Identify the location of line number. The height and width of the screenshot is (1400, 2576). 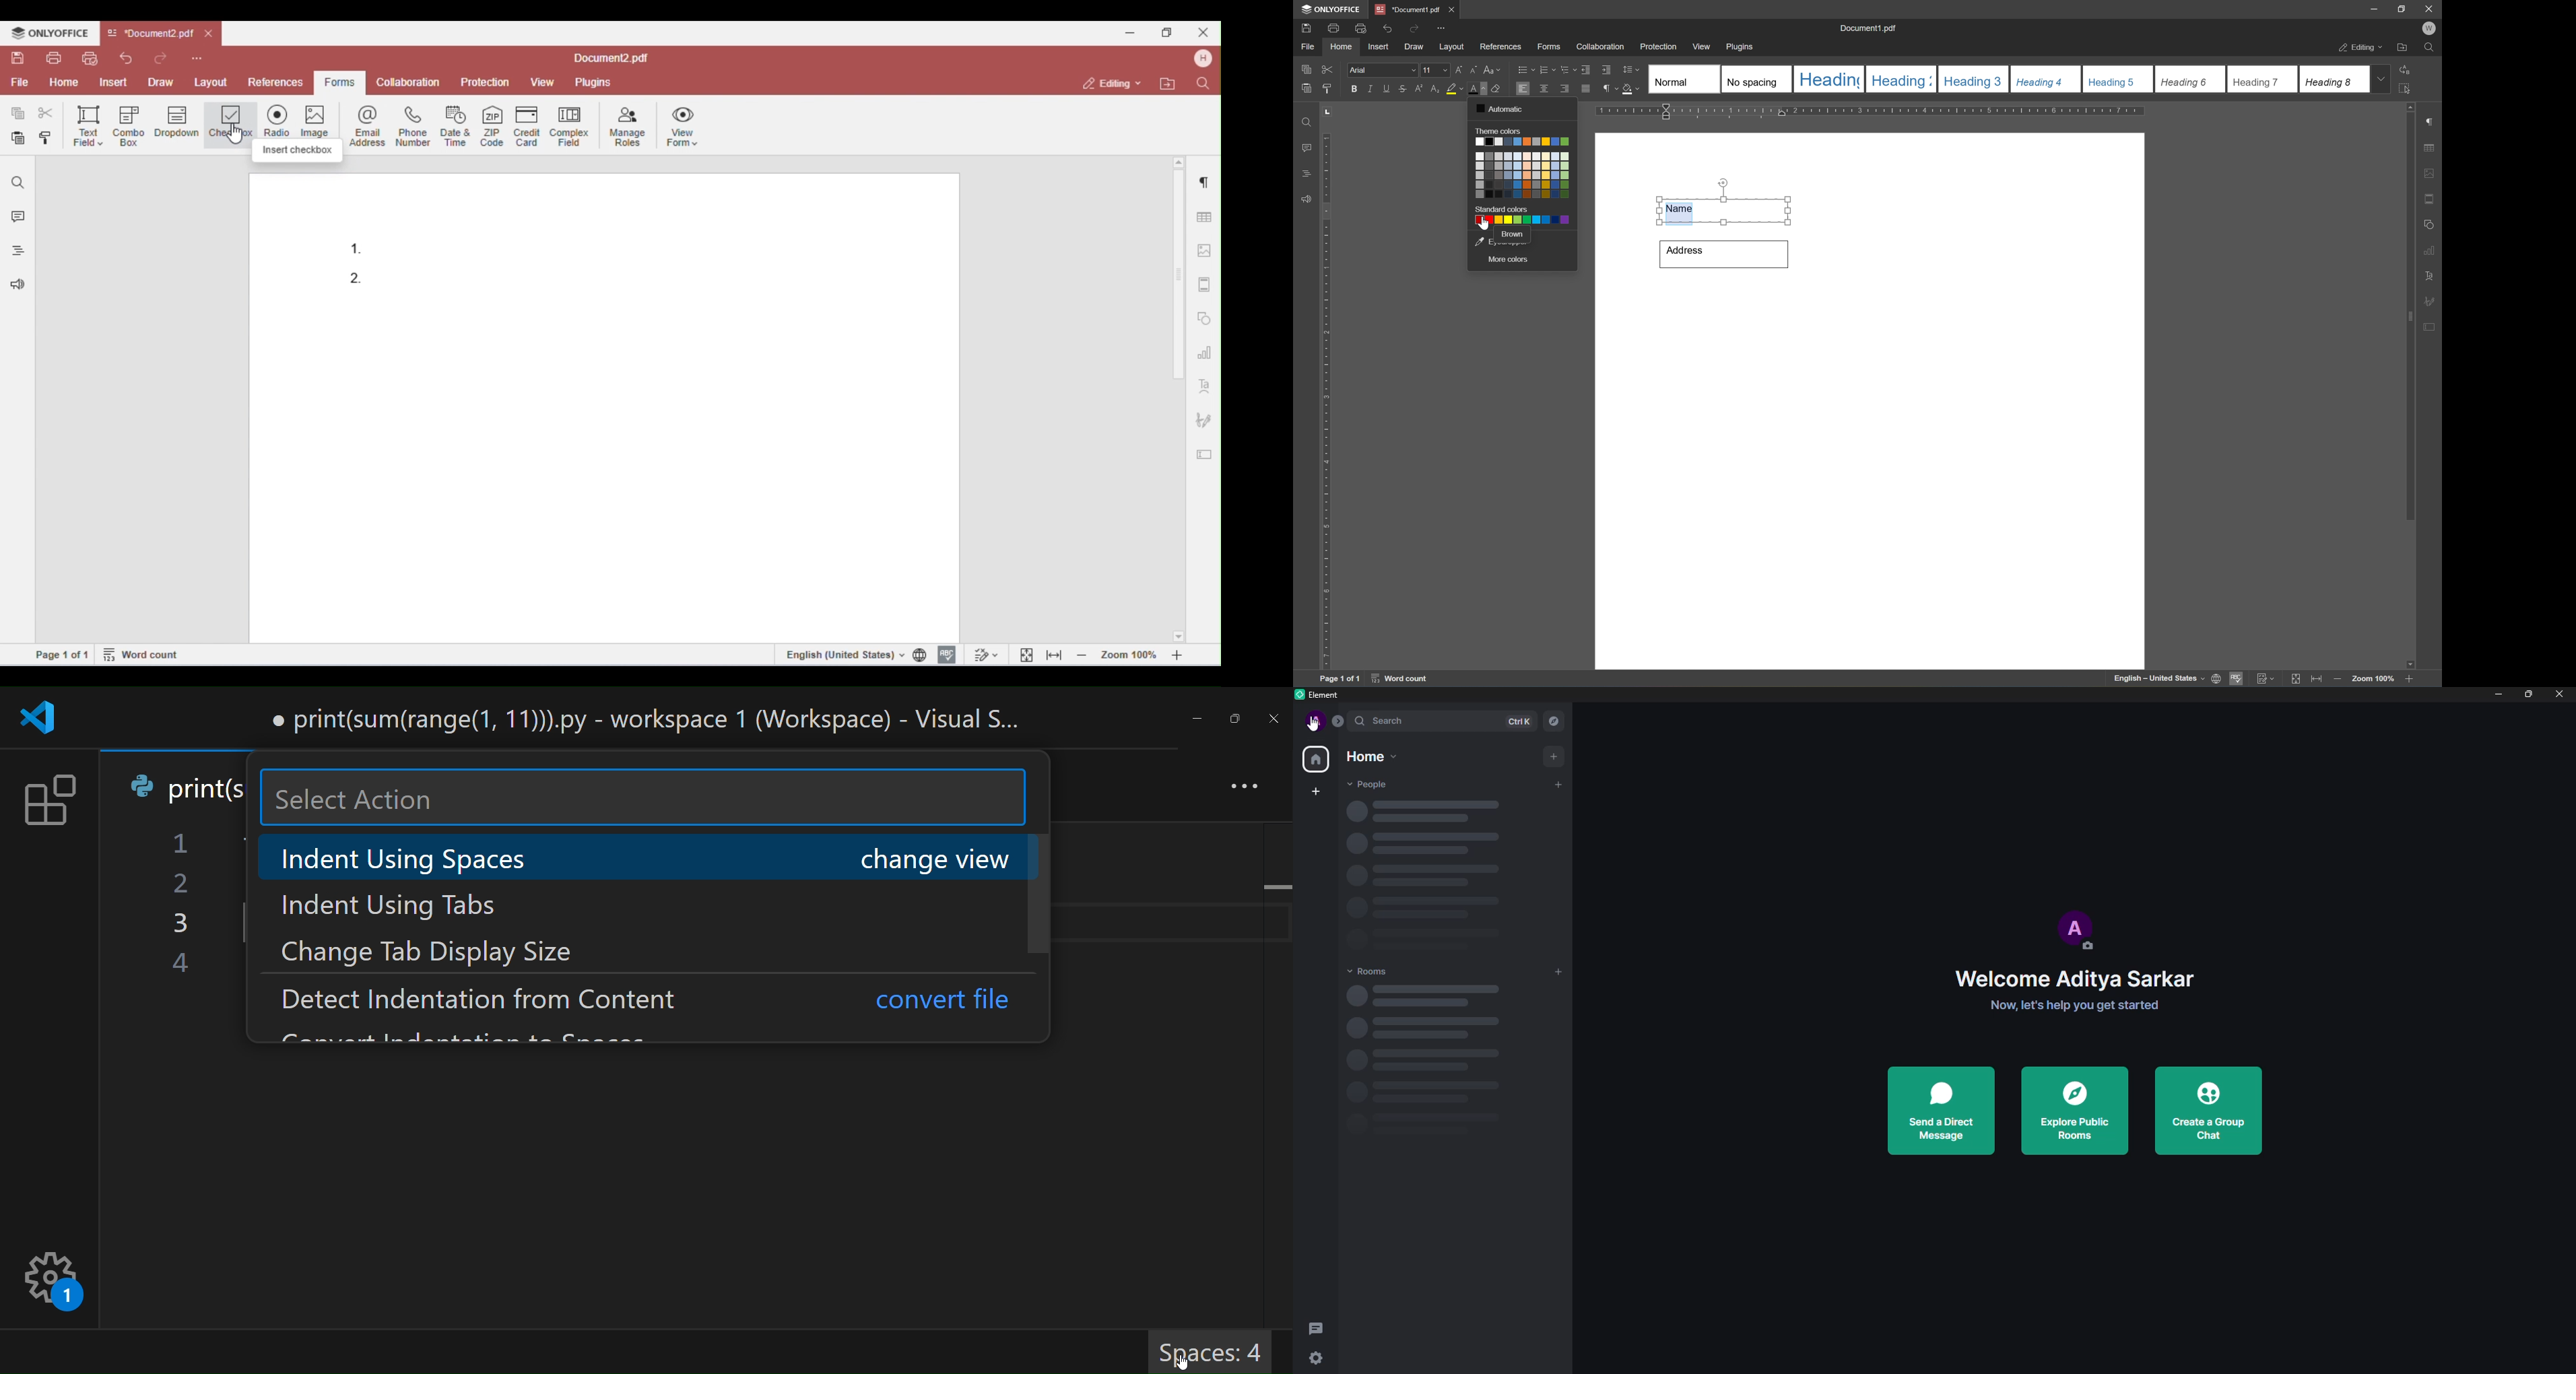
(176, 907).